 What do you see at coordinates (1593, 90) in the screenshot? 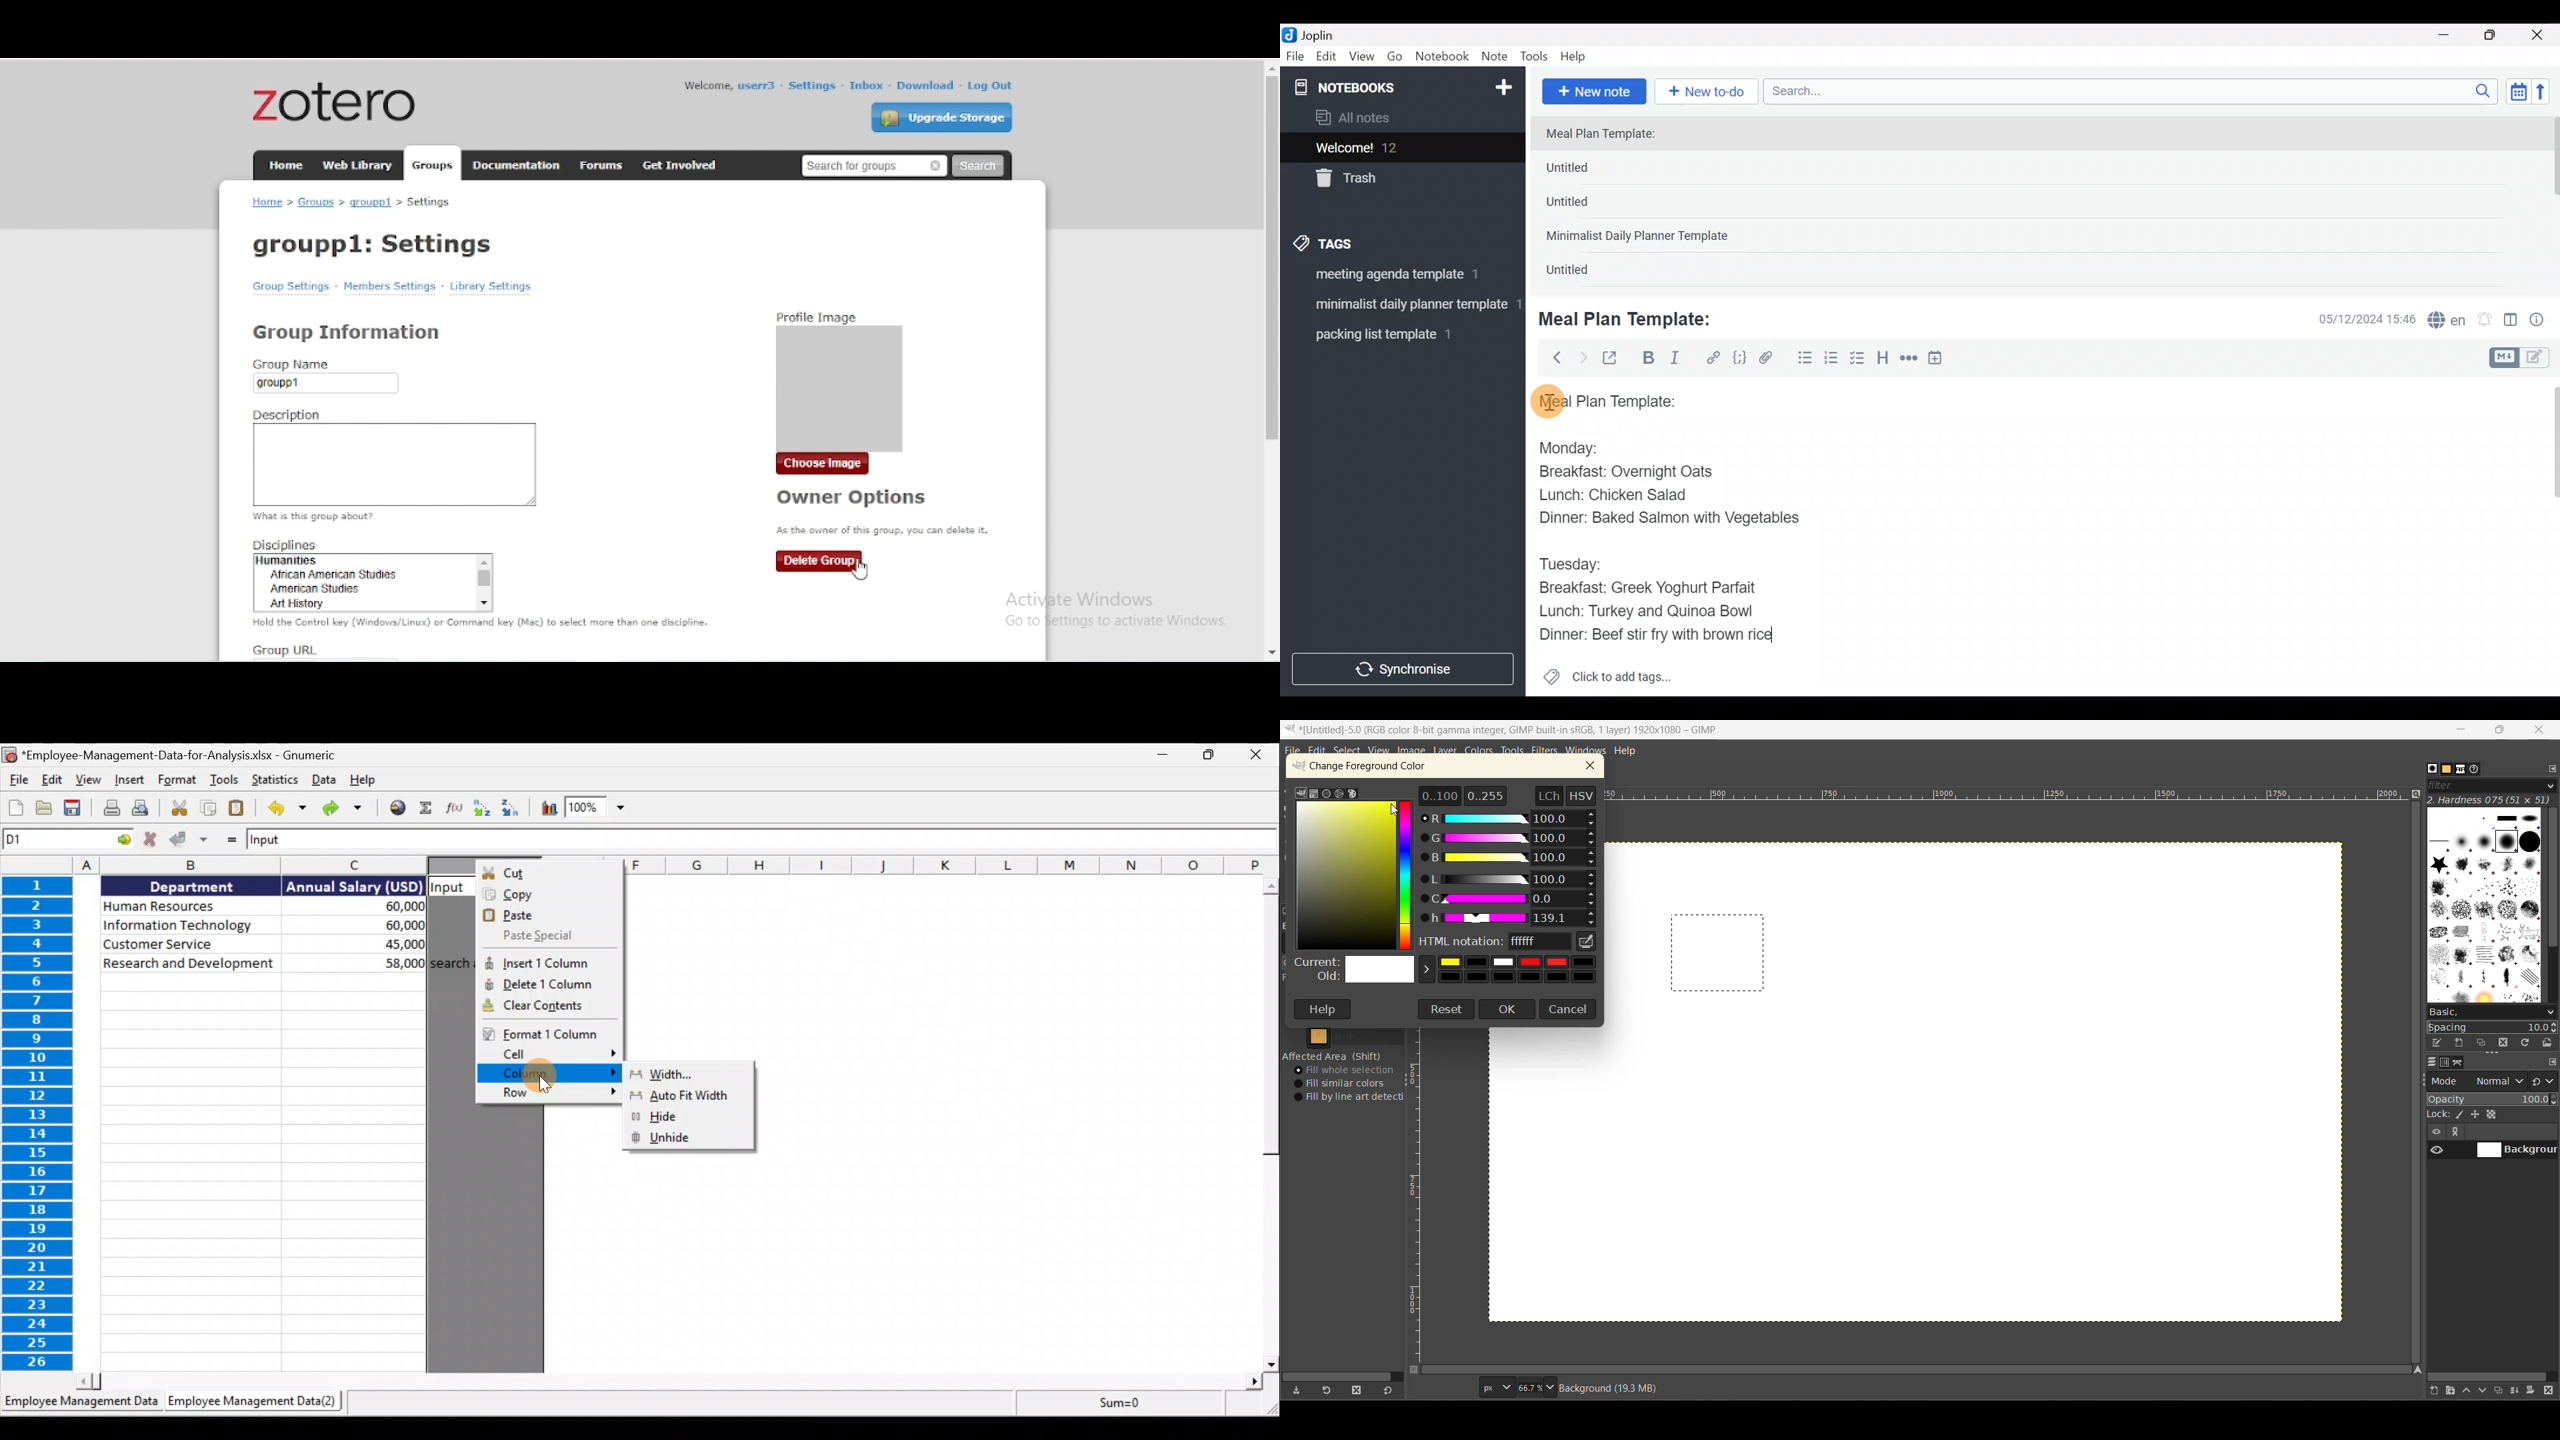
I see `New note` at bounding box center [1593, 90].